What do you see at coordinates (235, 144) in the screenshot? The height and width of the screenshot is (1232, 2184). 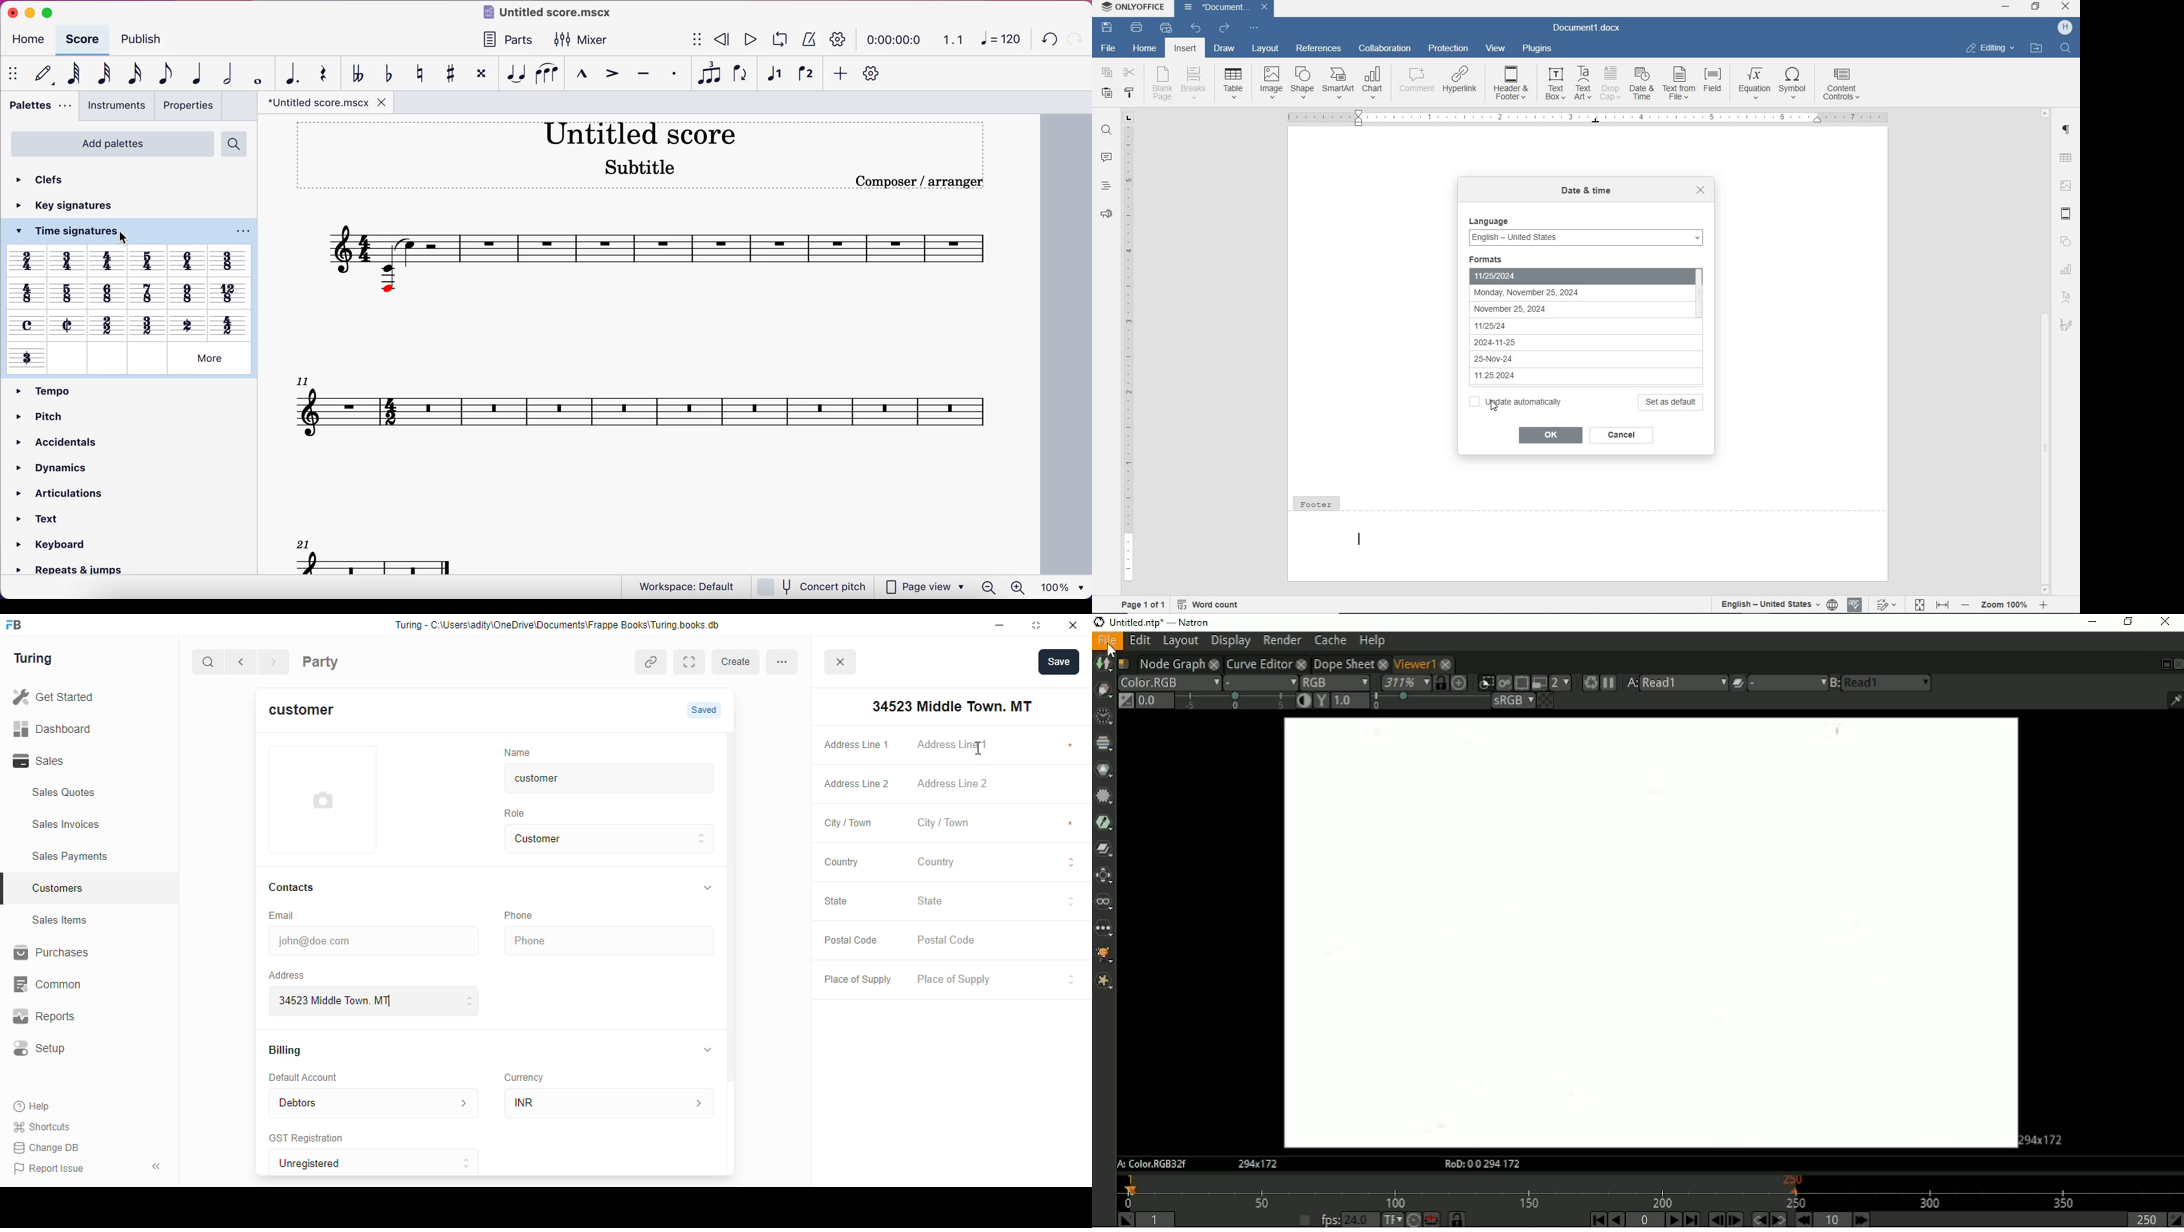 I see `search` at bounding box center [235, 144].